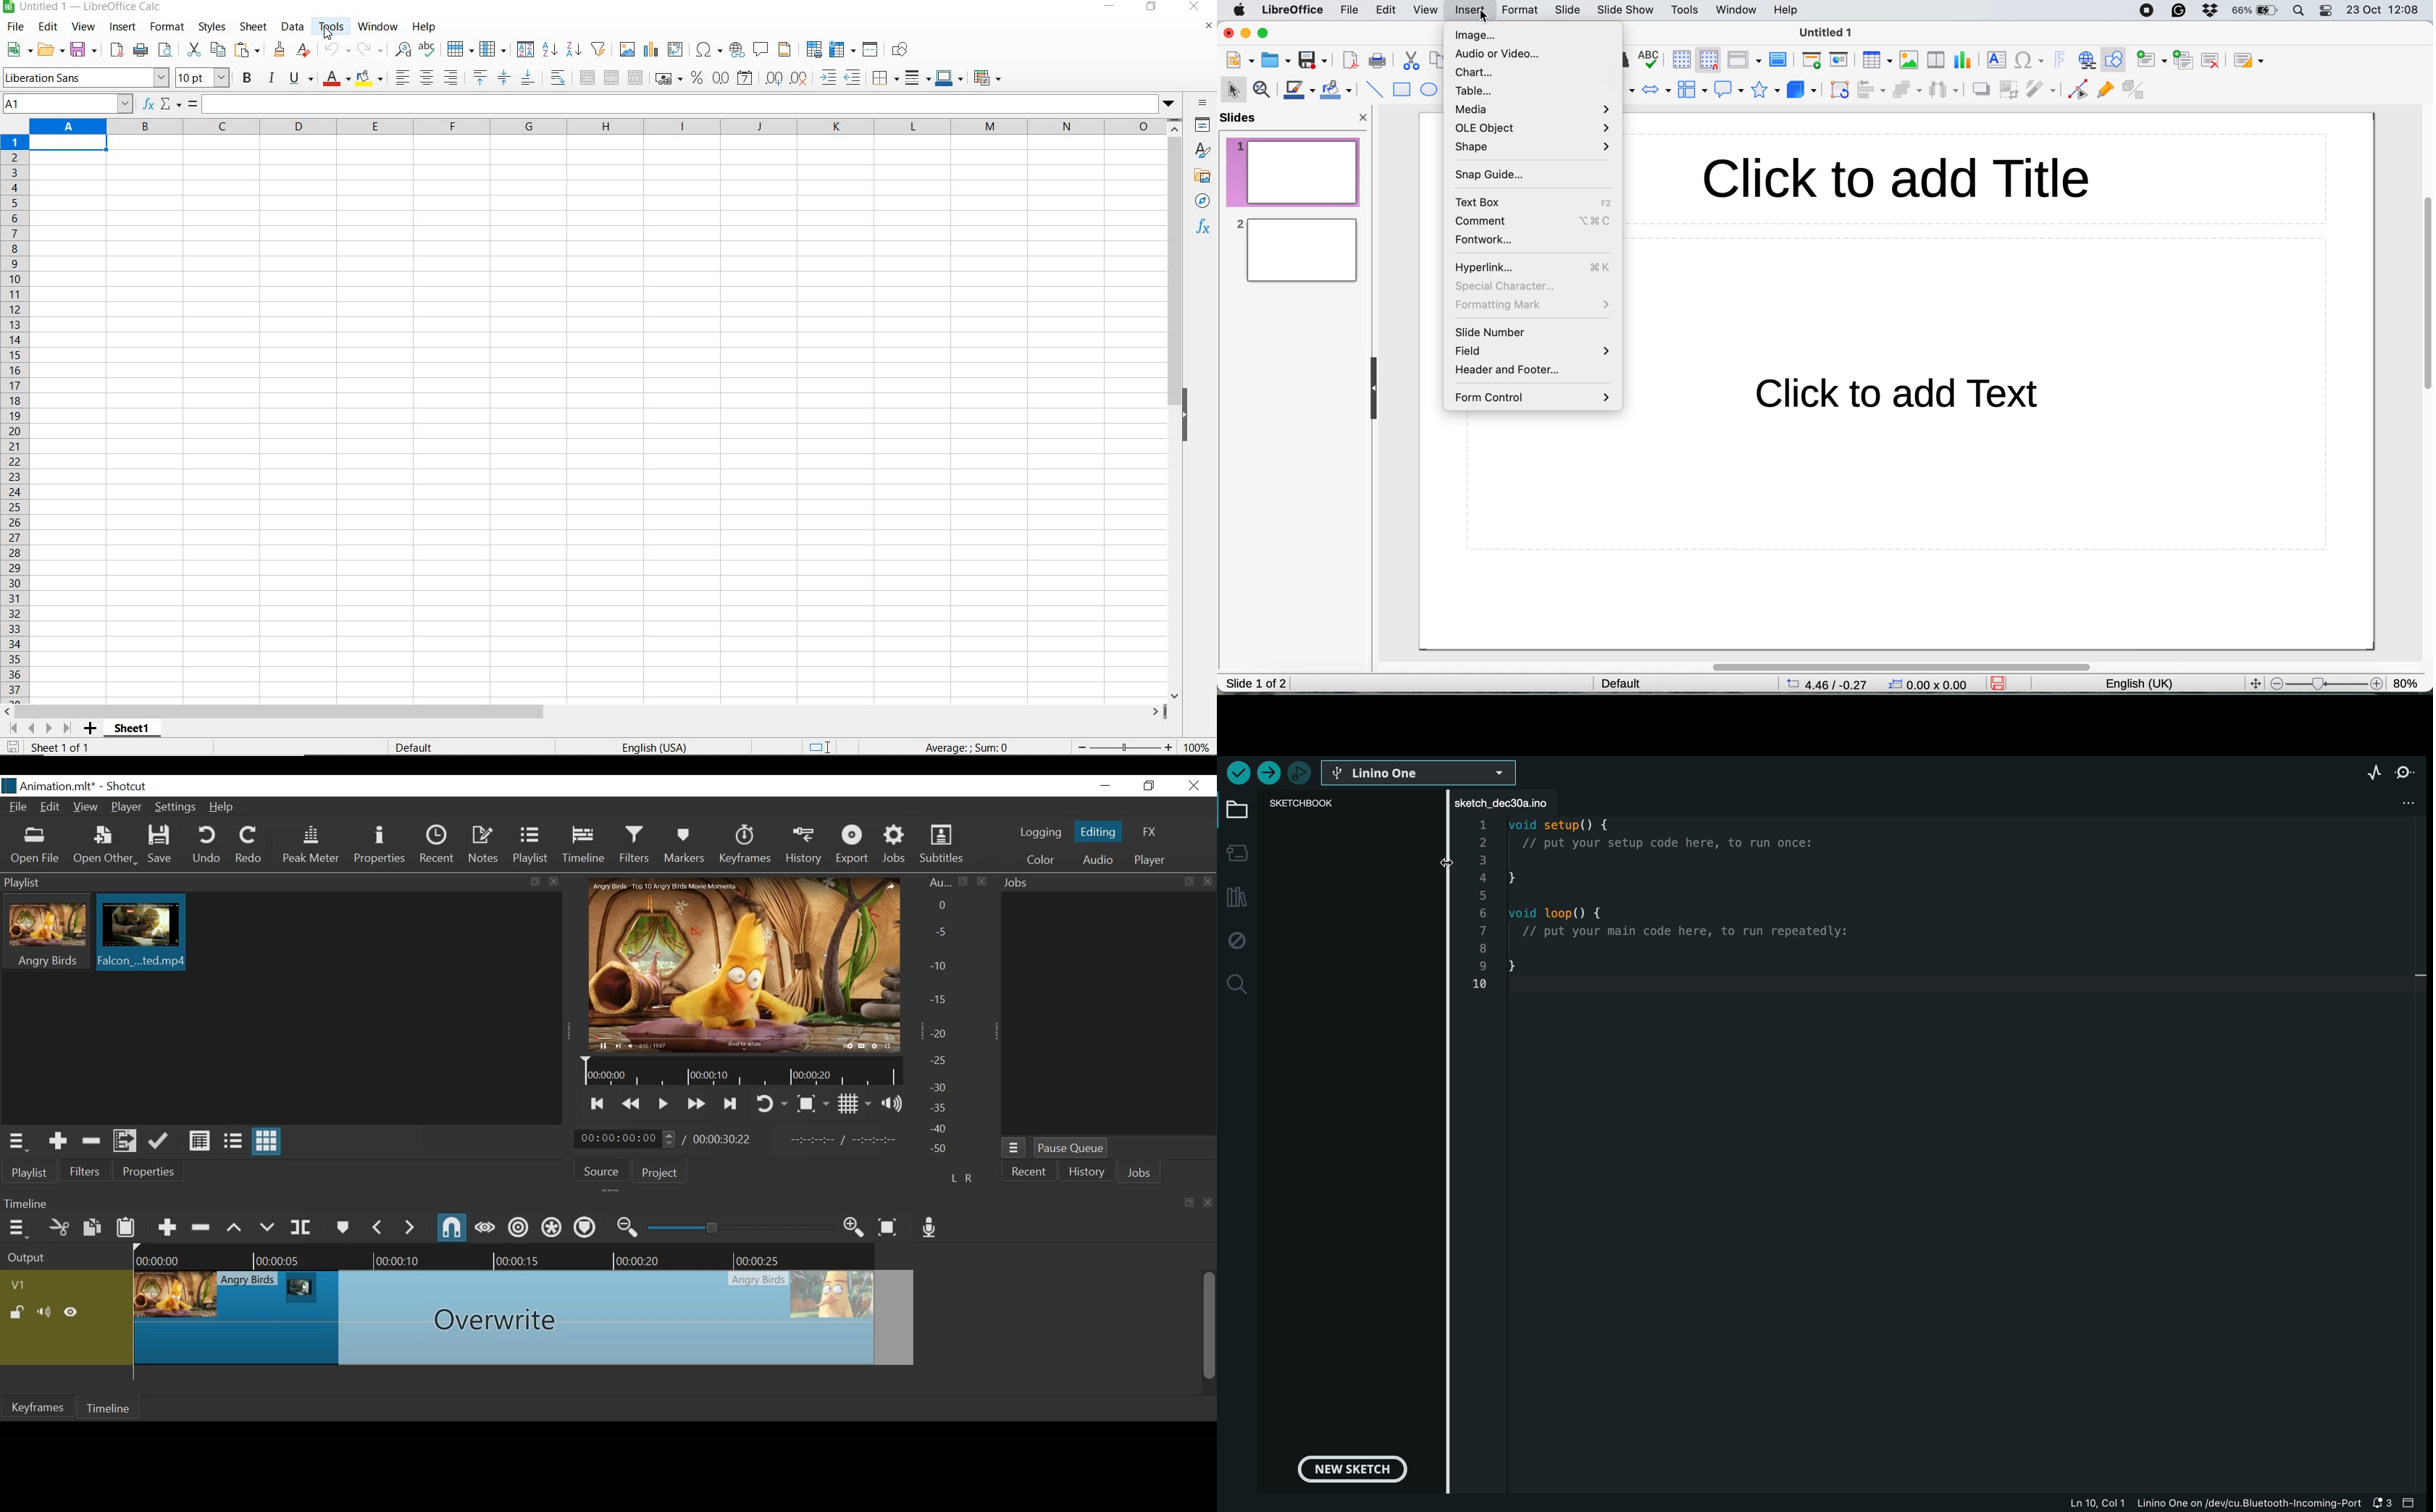 The height and width of the screenshot is (1512, 2436). Describe the element at coordinates (1651, 57) in the screenshot. I see `spelling` at that location.